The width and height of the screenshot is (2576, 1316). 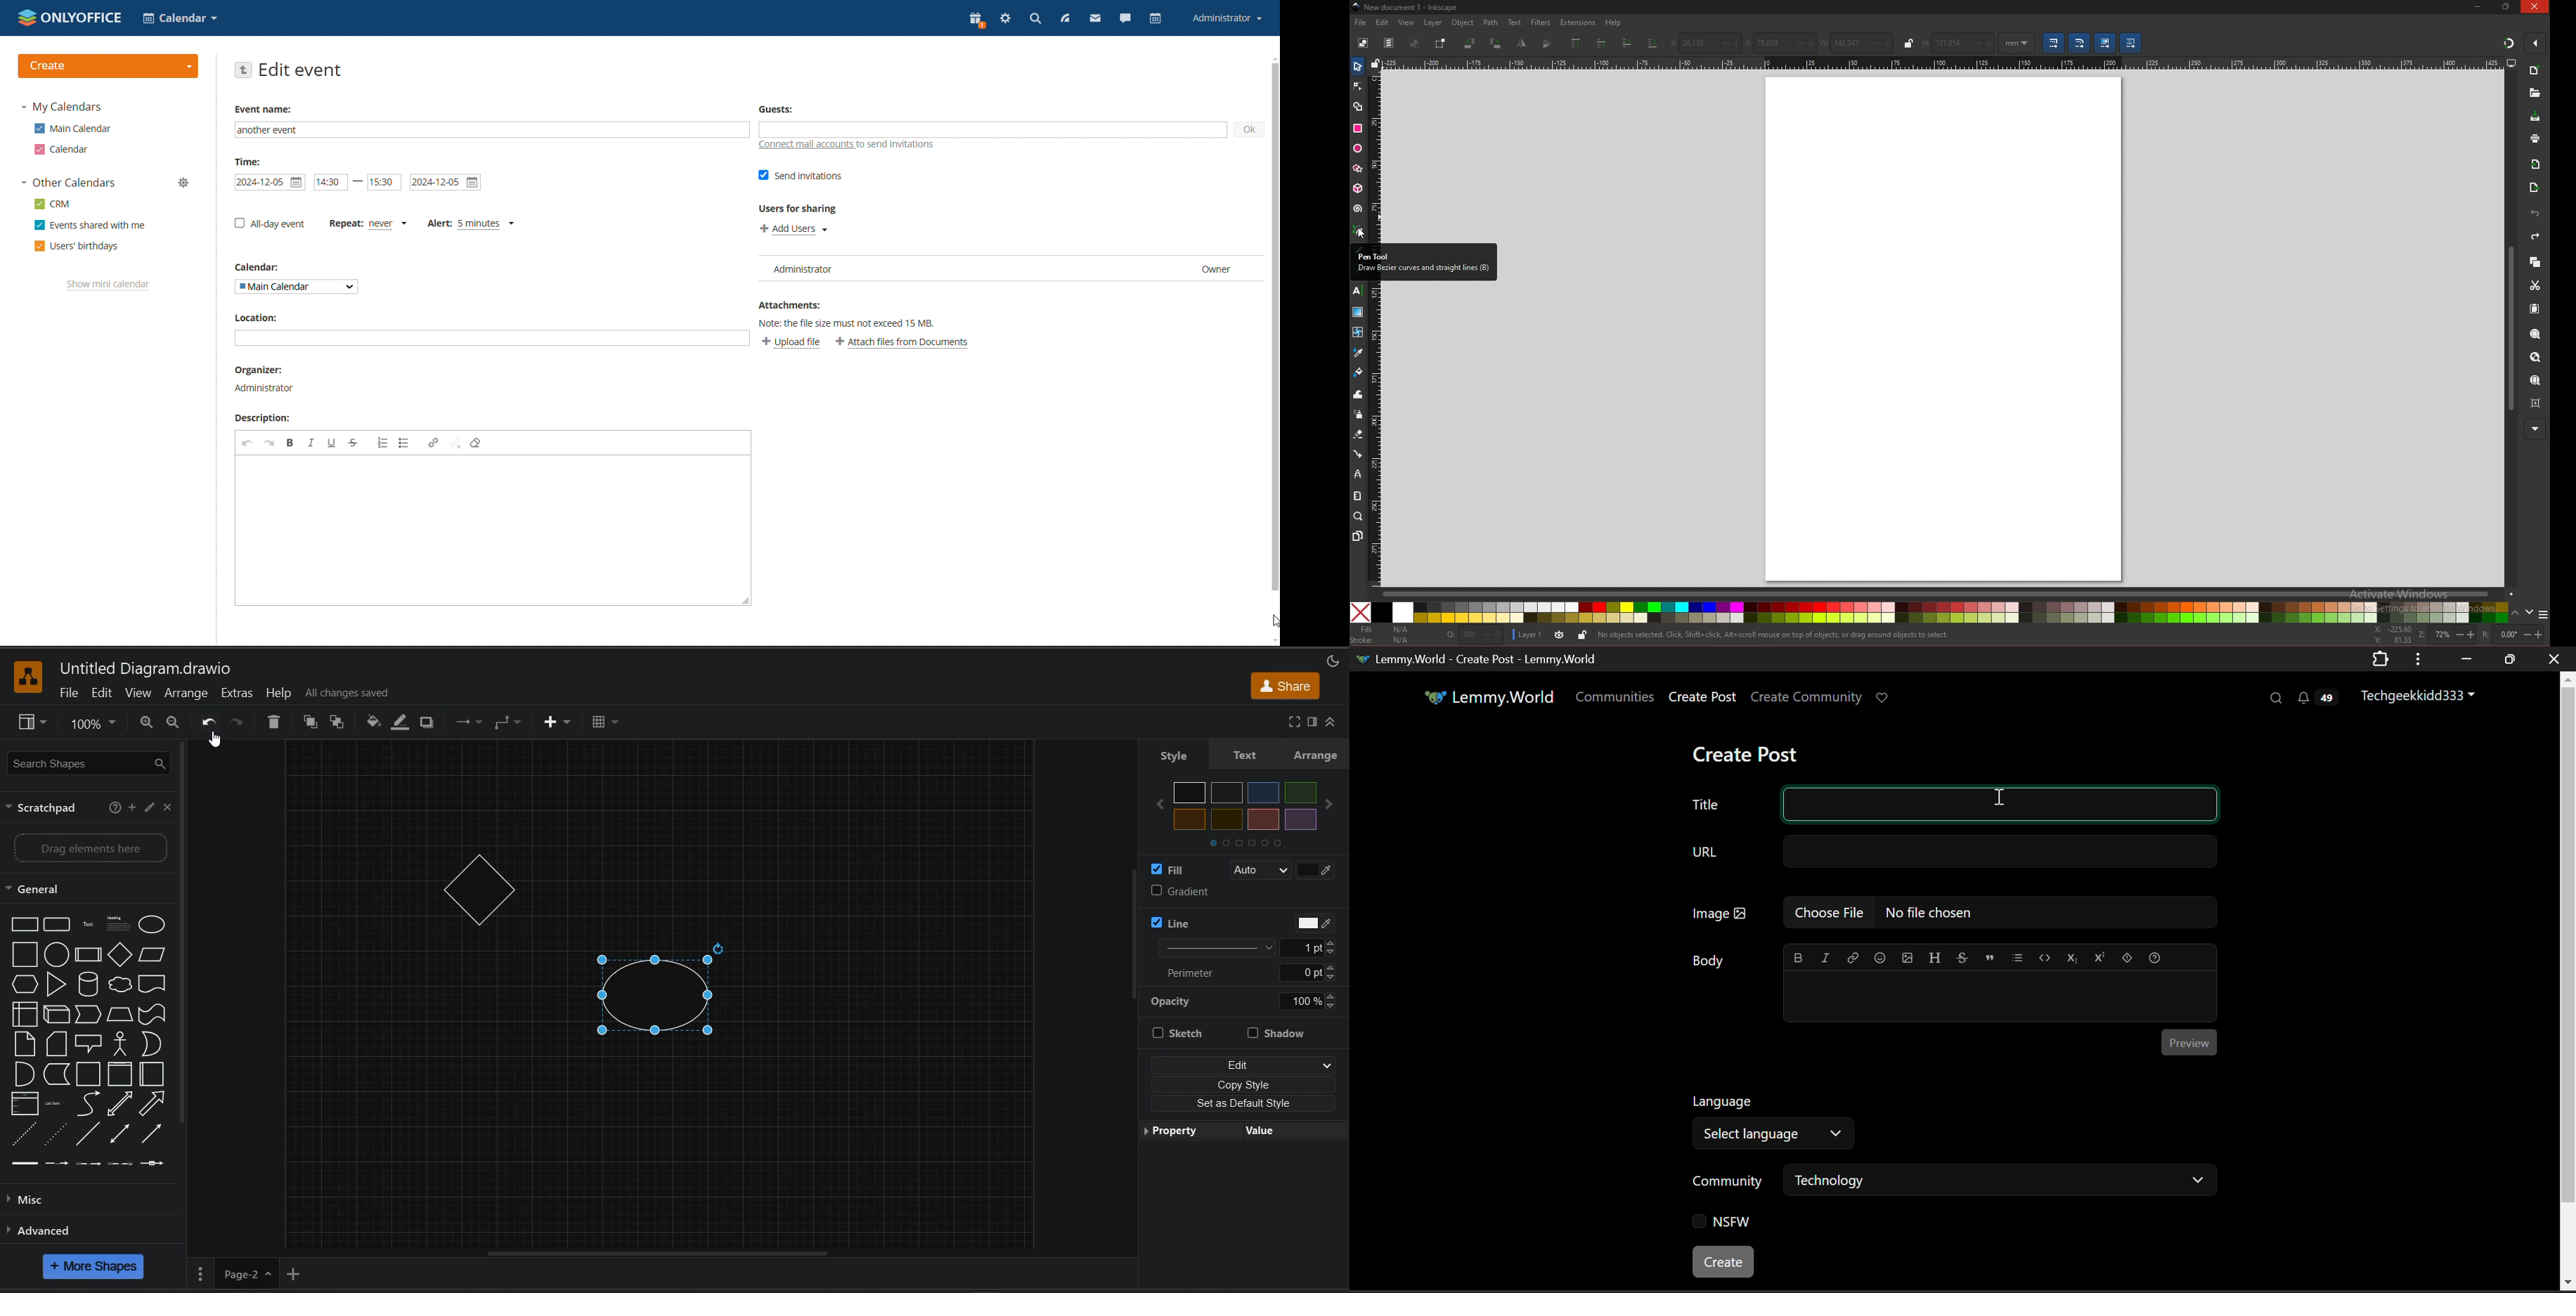 What do you see at coordinates (1358, 415) in the screenshot?
I see `spray` at bounding box center [1358, 415].